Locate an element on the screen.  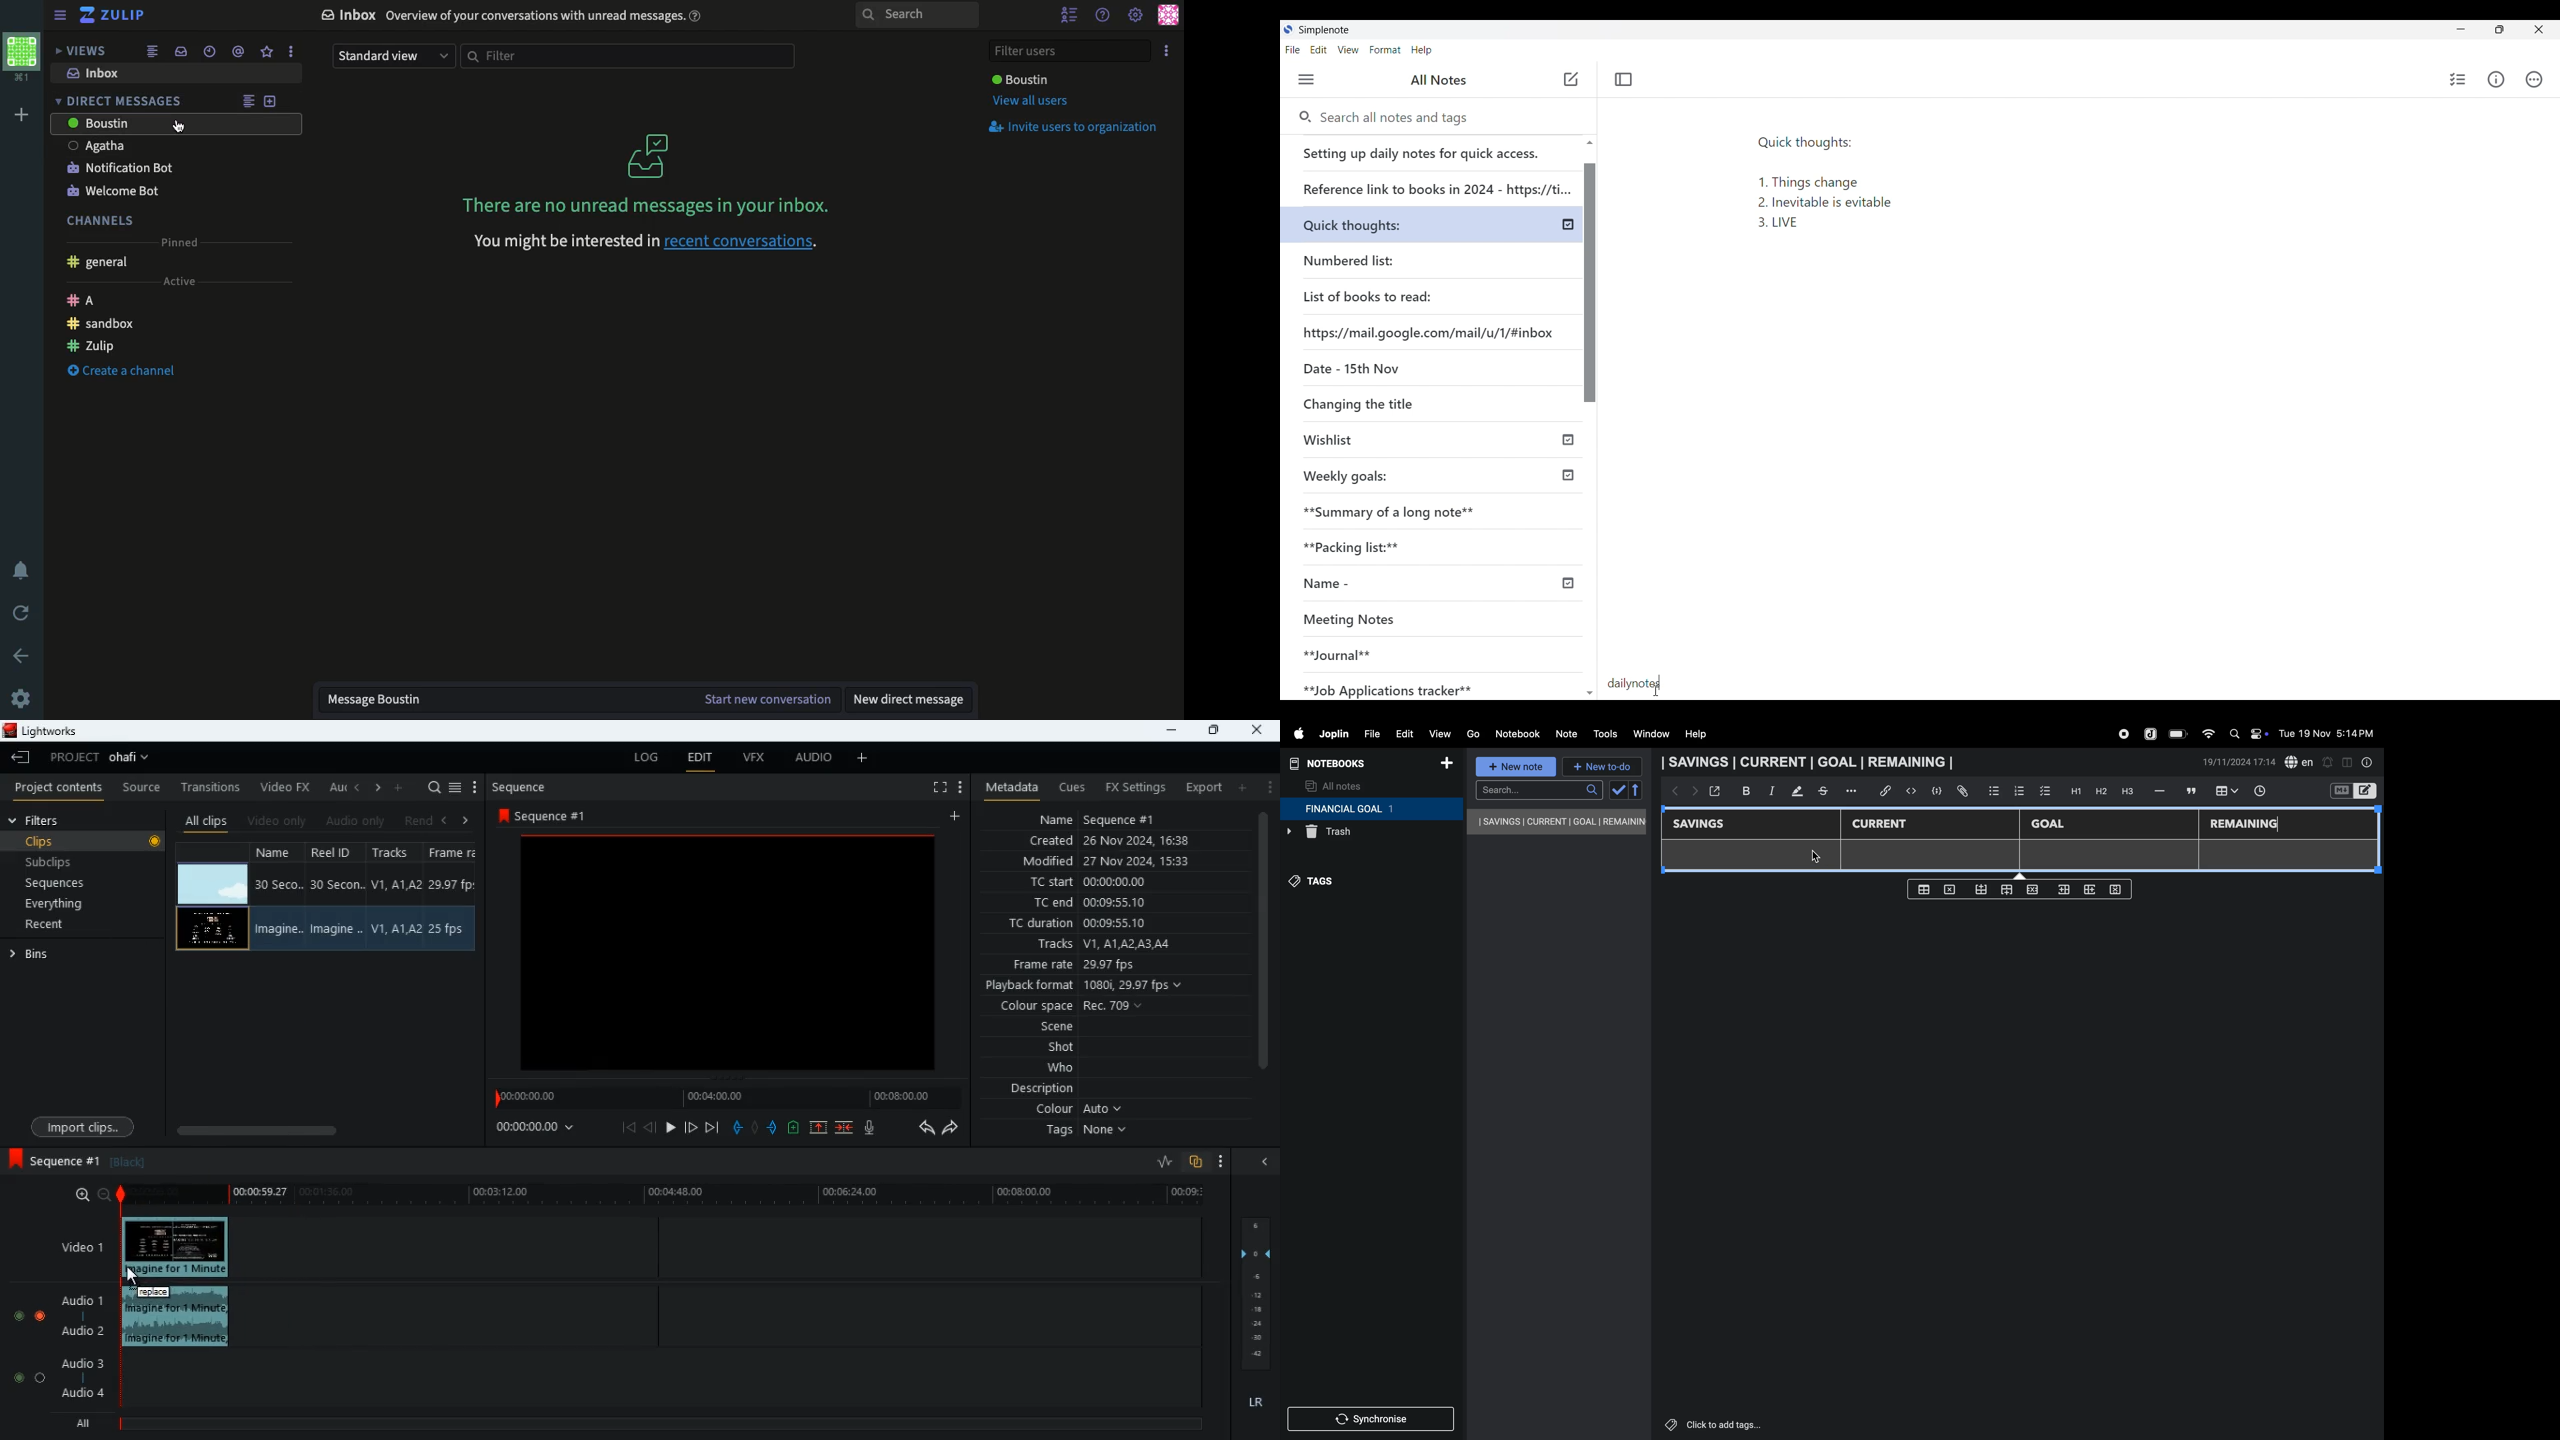
hifen is located at coordinates (2161, 790).